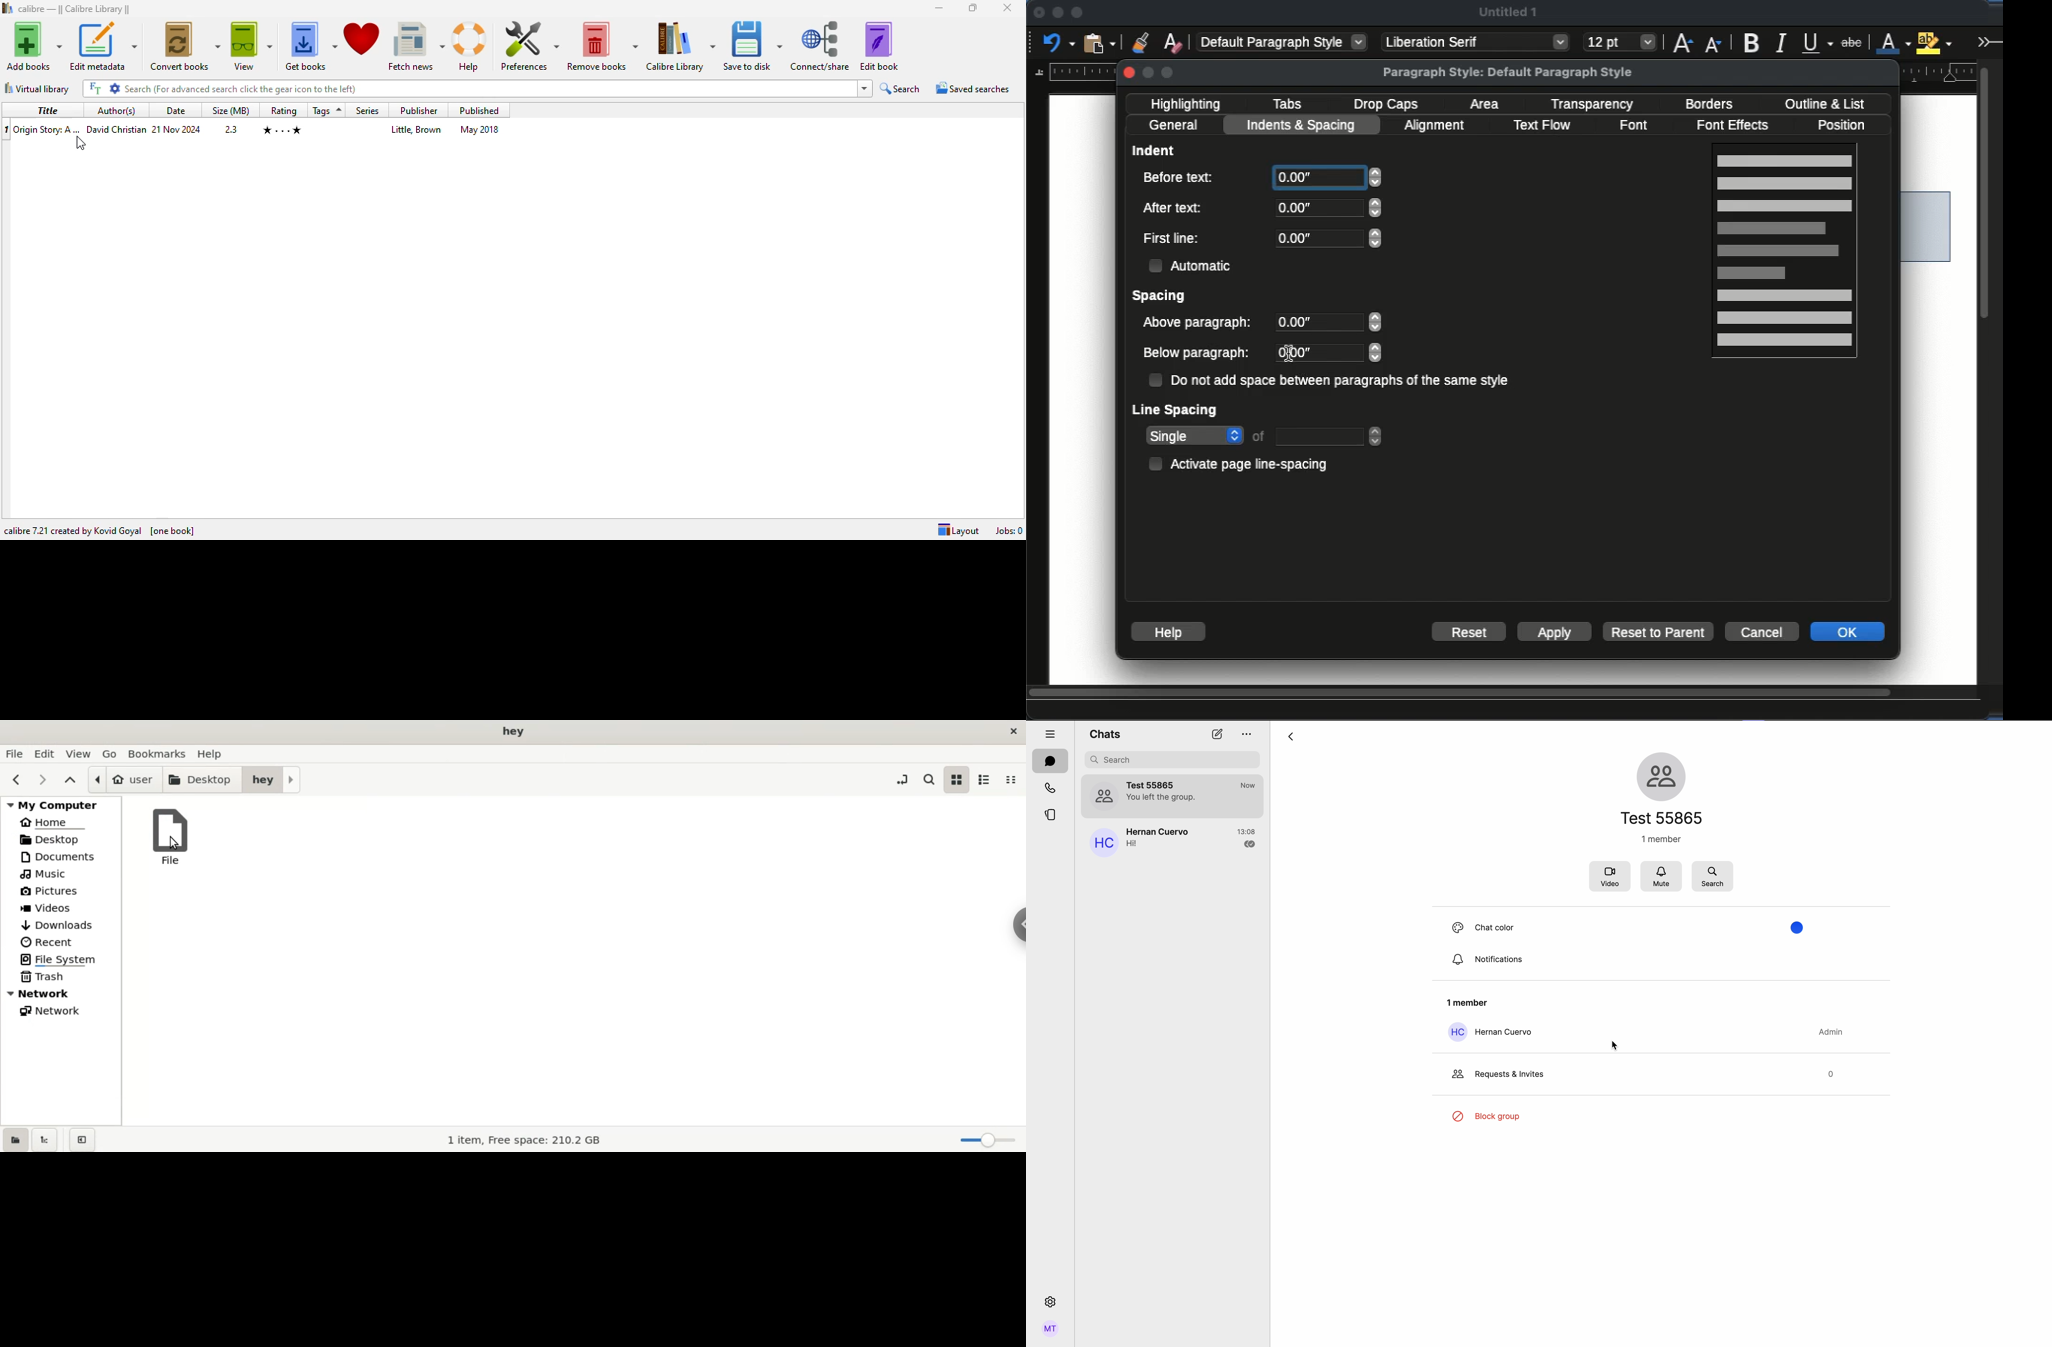 Image resolution: width=2072 pixels, height=1372 pixels. I want to click on clear formatting, so click(1173, 42).